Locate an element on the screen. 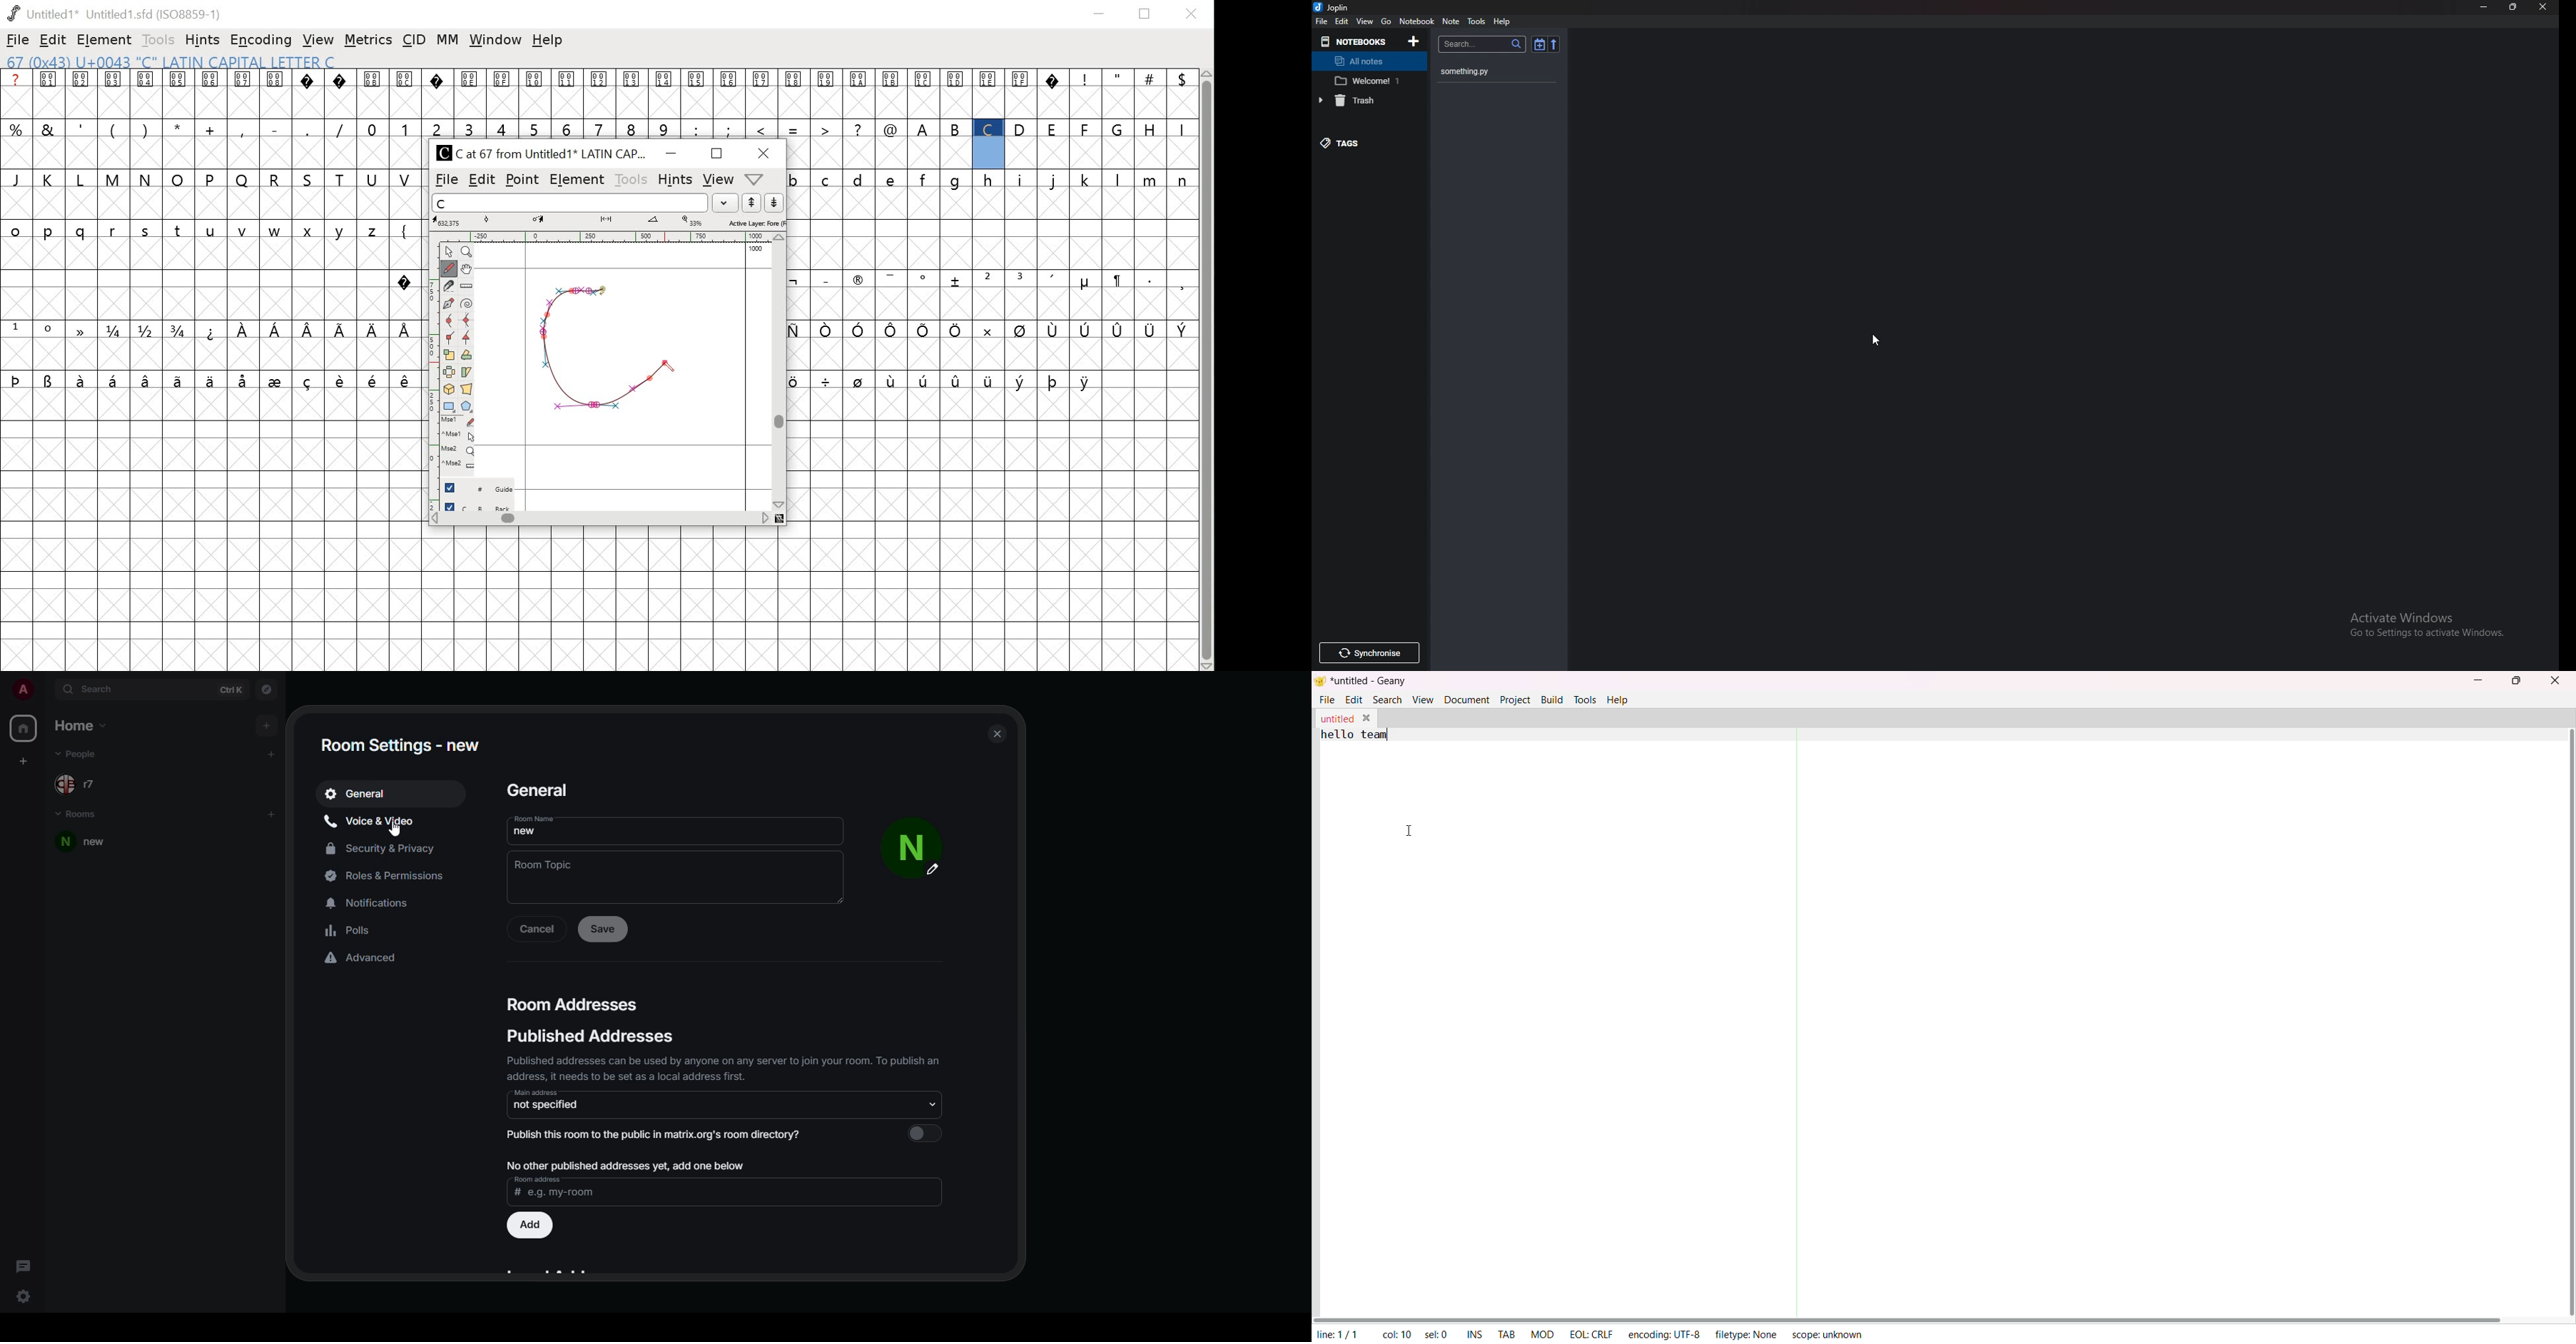 The width and height of the screenshot is (2576, 1344). cancel is located at coordinates (540, 928).